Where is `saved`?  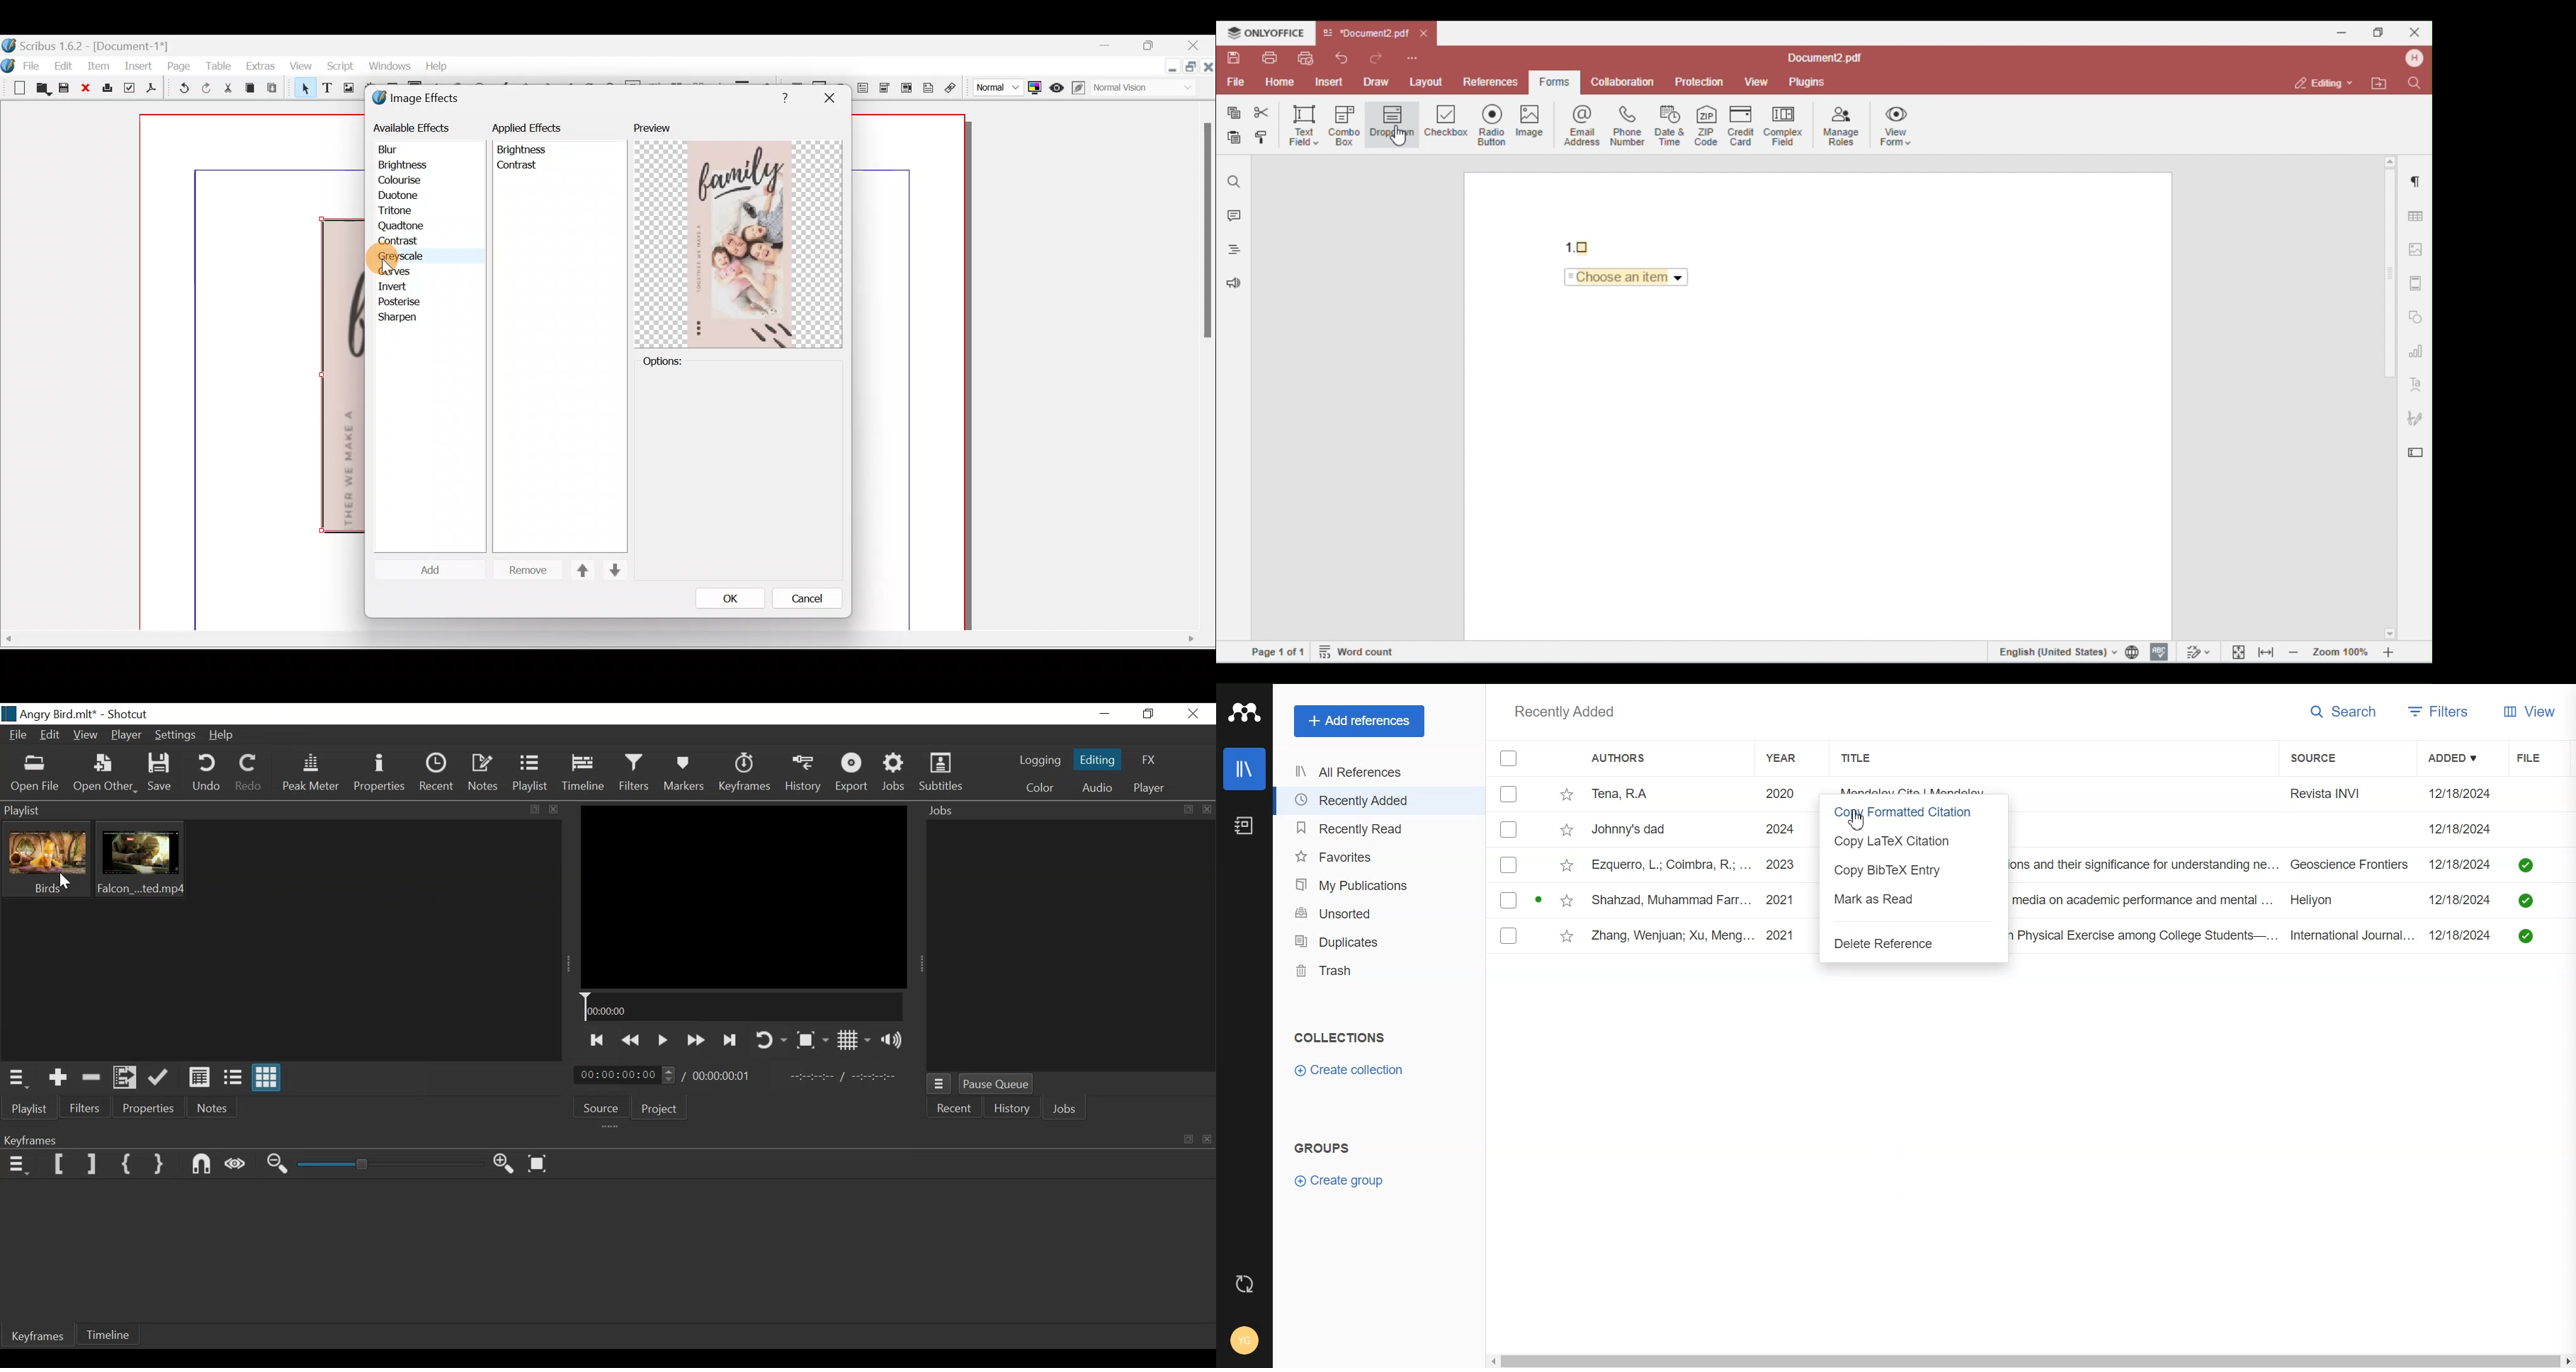 saved is located at coordinates (2525, 902).